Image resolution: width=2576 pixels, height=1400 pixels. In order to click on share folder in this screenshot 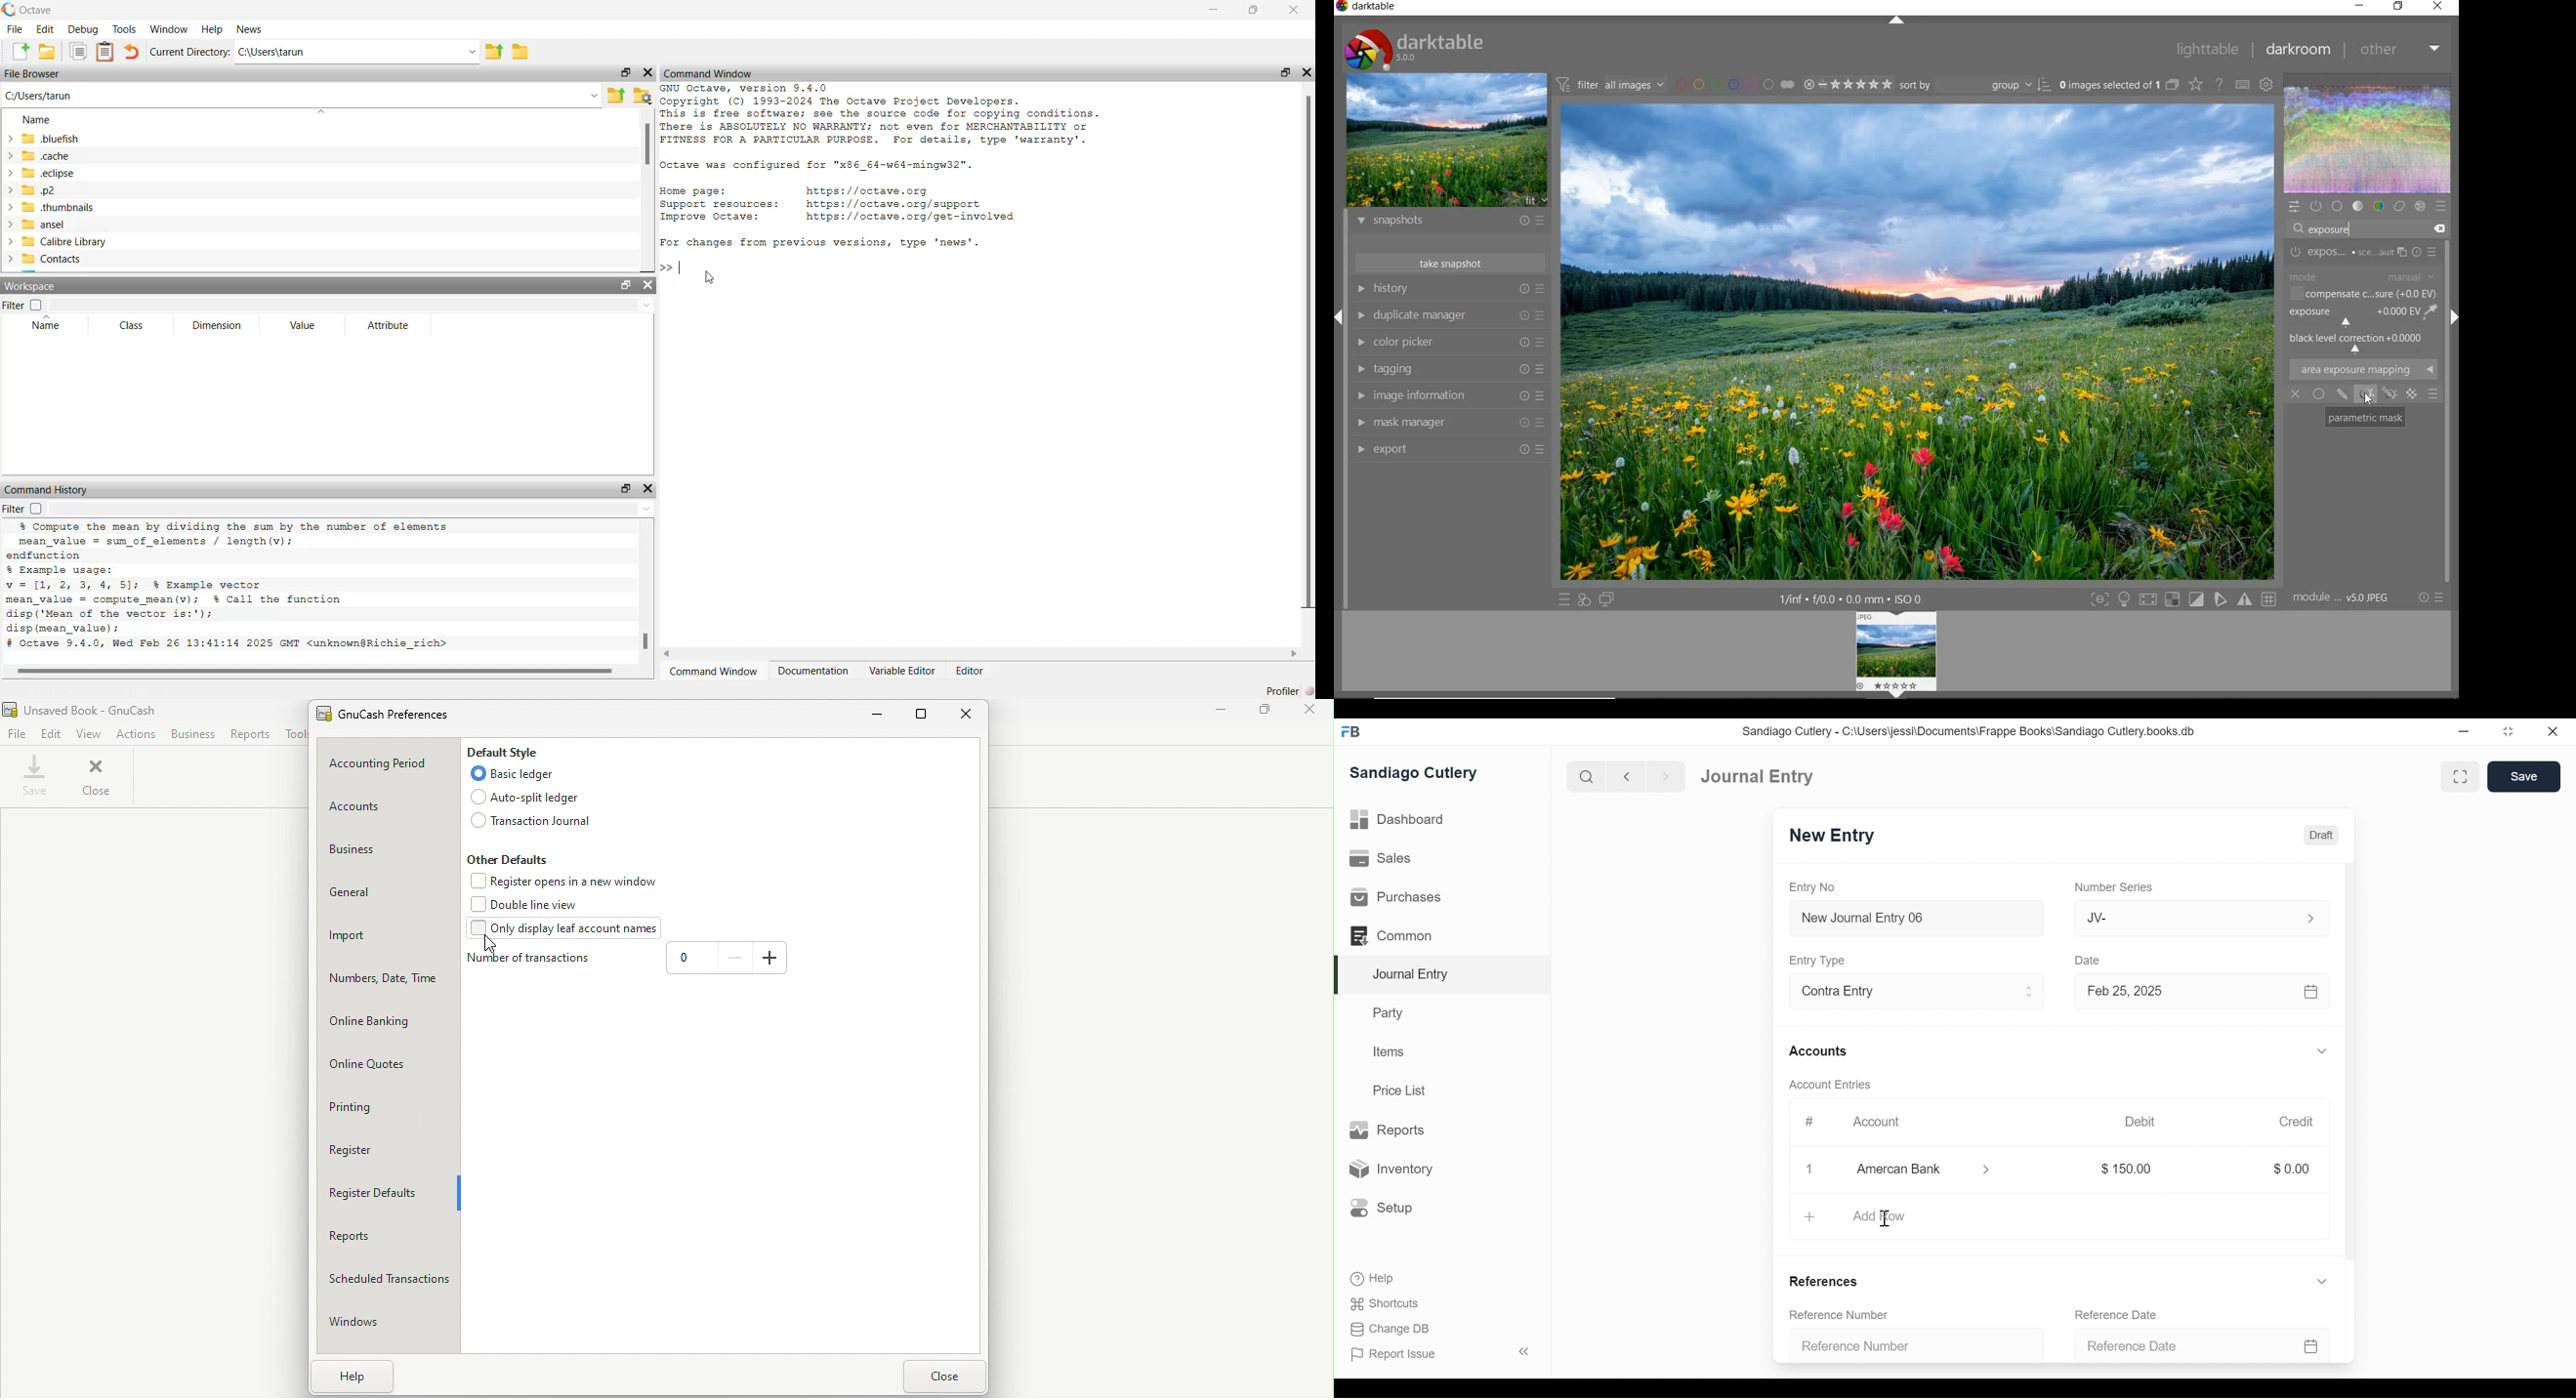, I will do `click(616, 96)`.